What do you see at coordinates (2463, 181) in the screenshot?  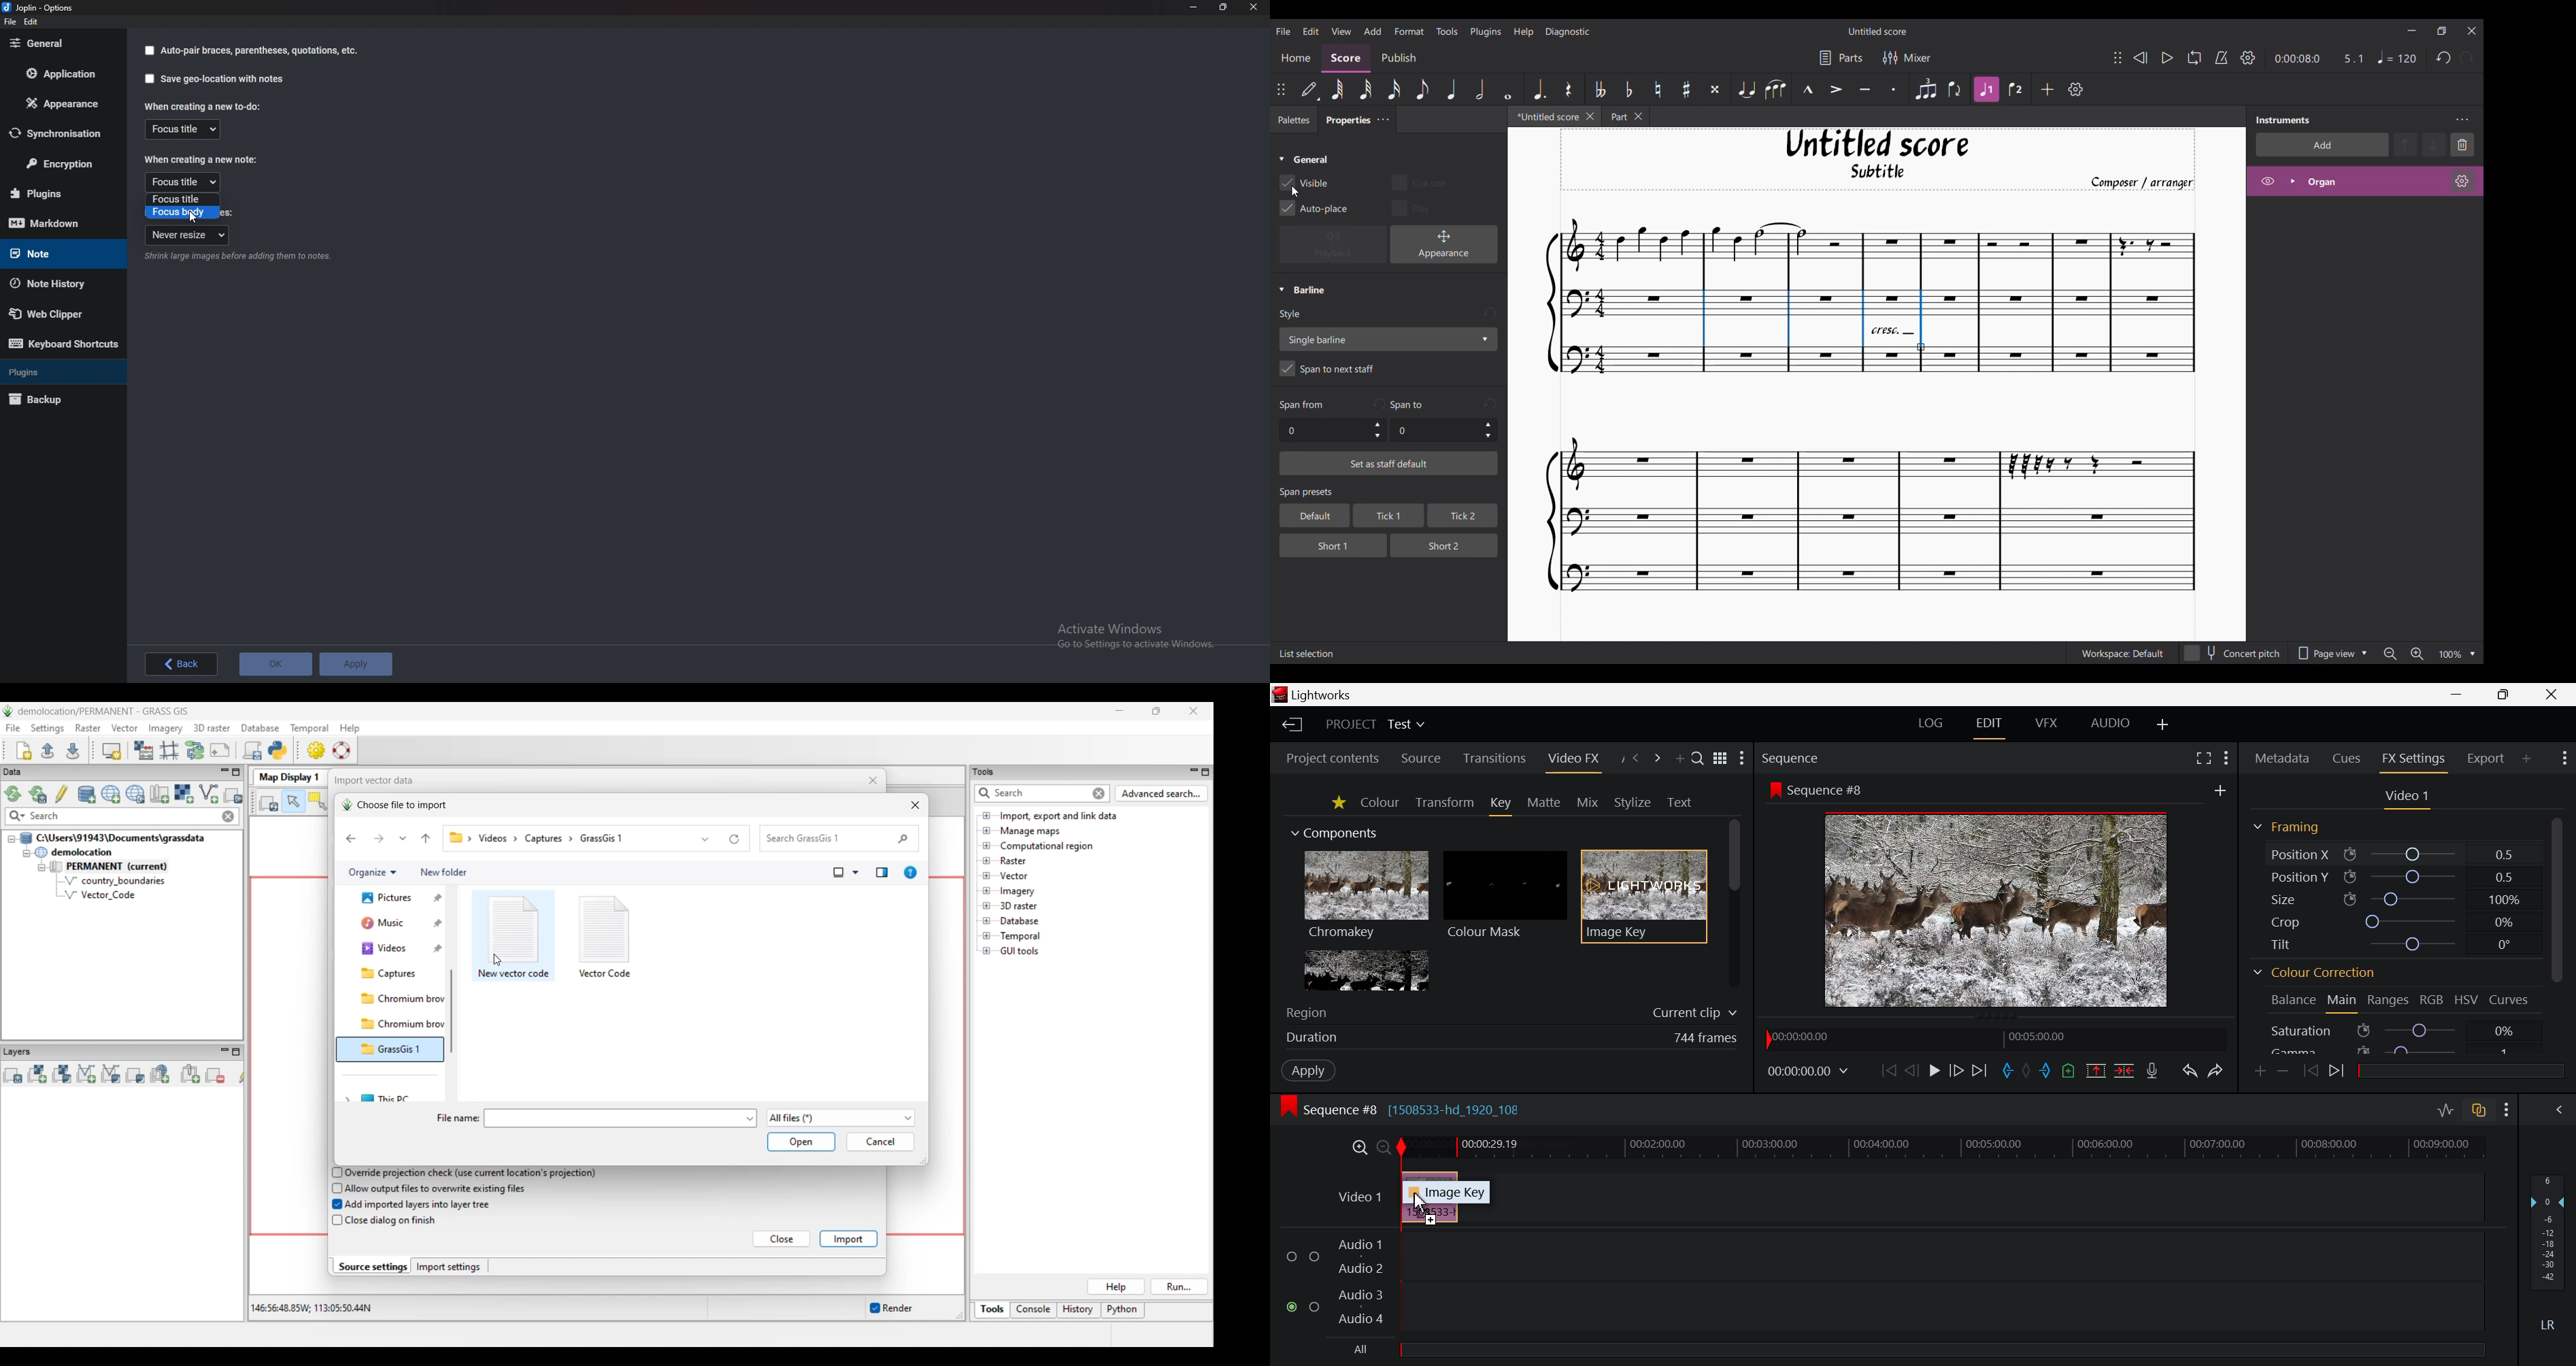 I see `Organ settings` at bounding box center [2463, 181].